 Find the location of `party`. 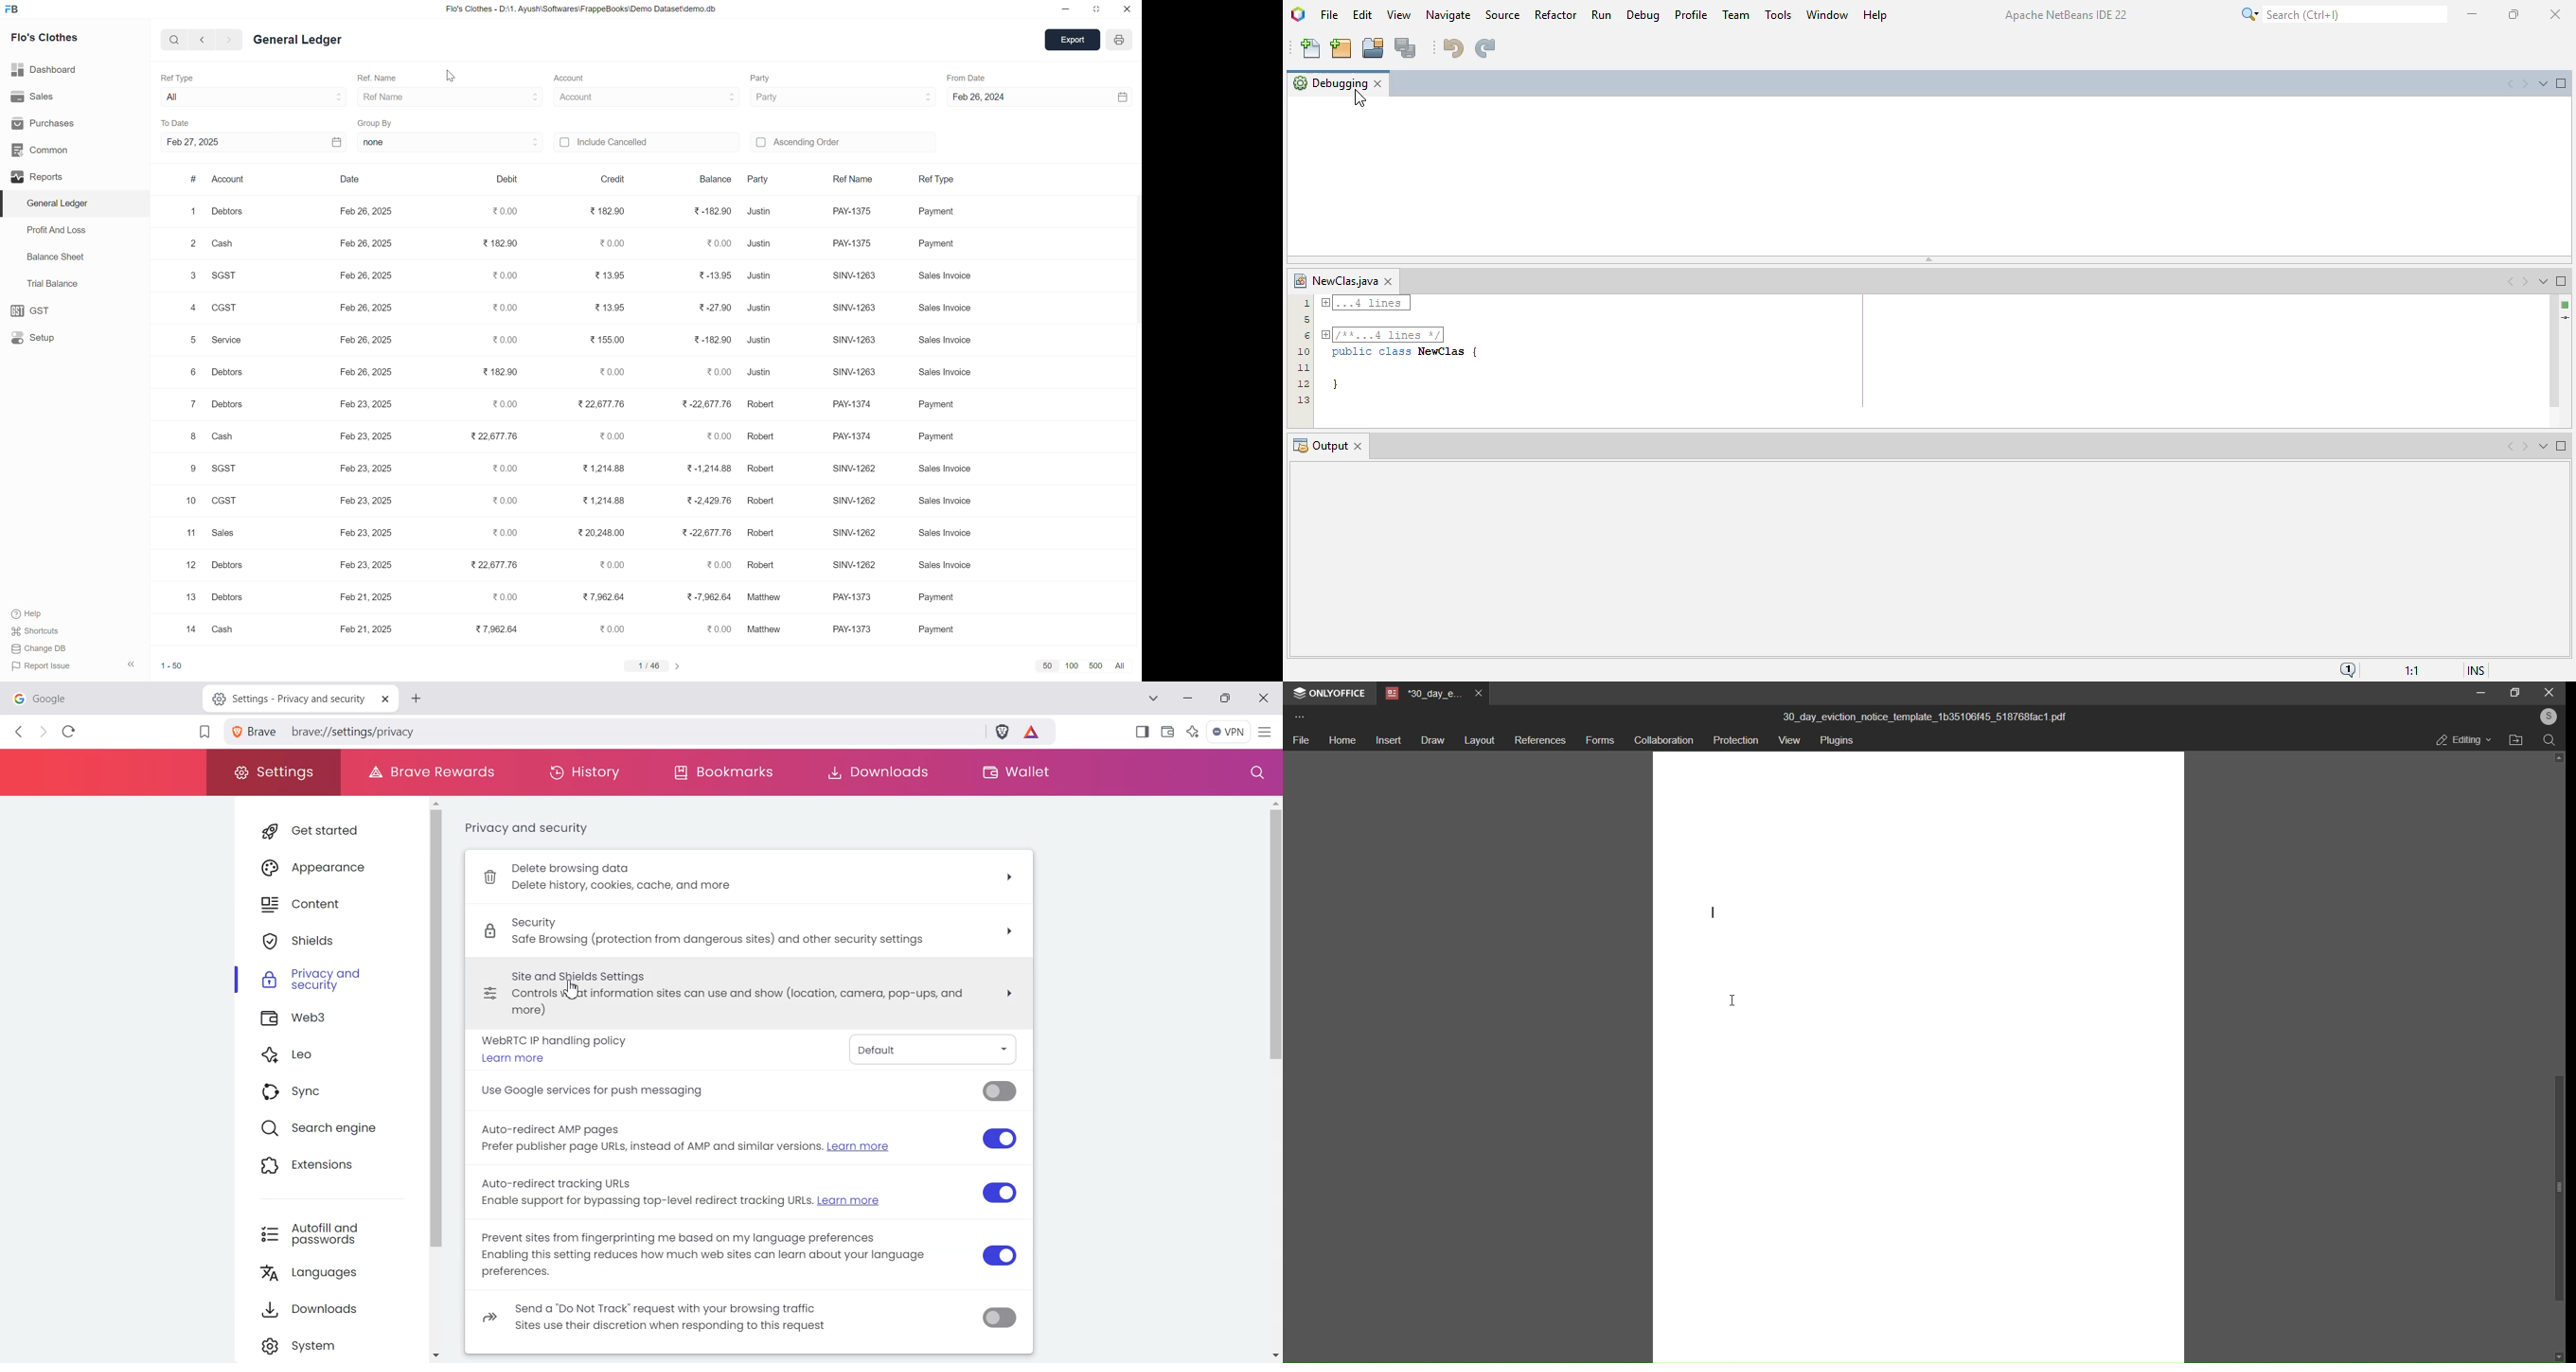

party is located at coordinates (761, 179).